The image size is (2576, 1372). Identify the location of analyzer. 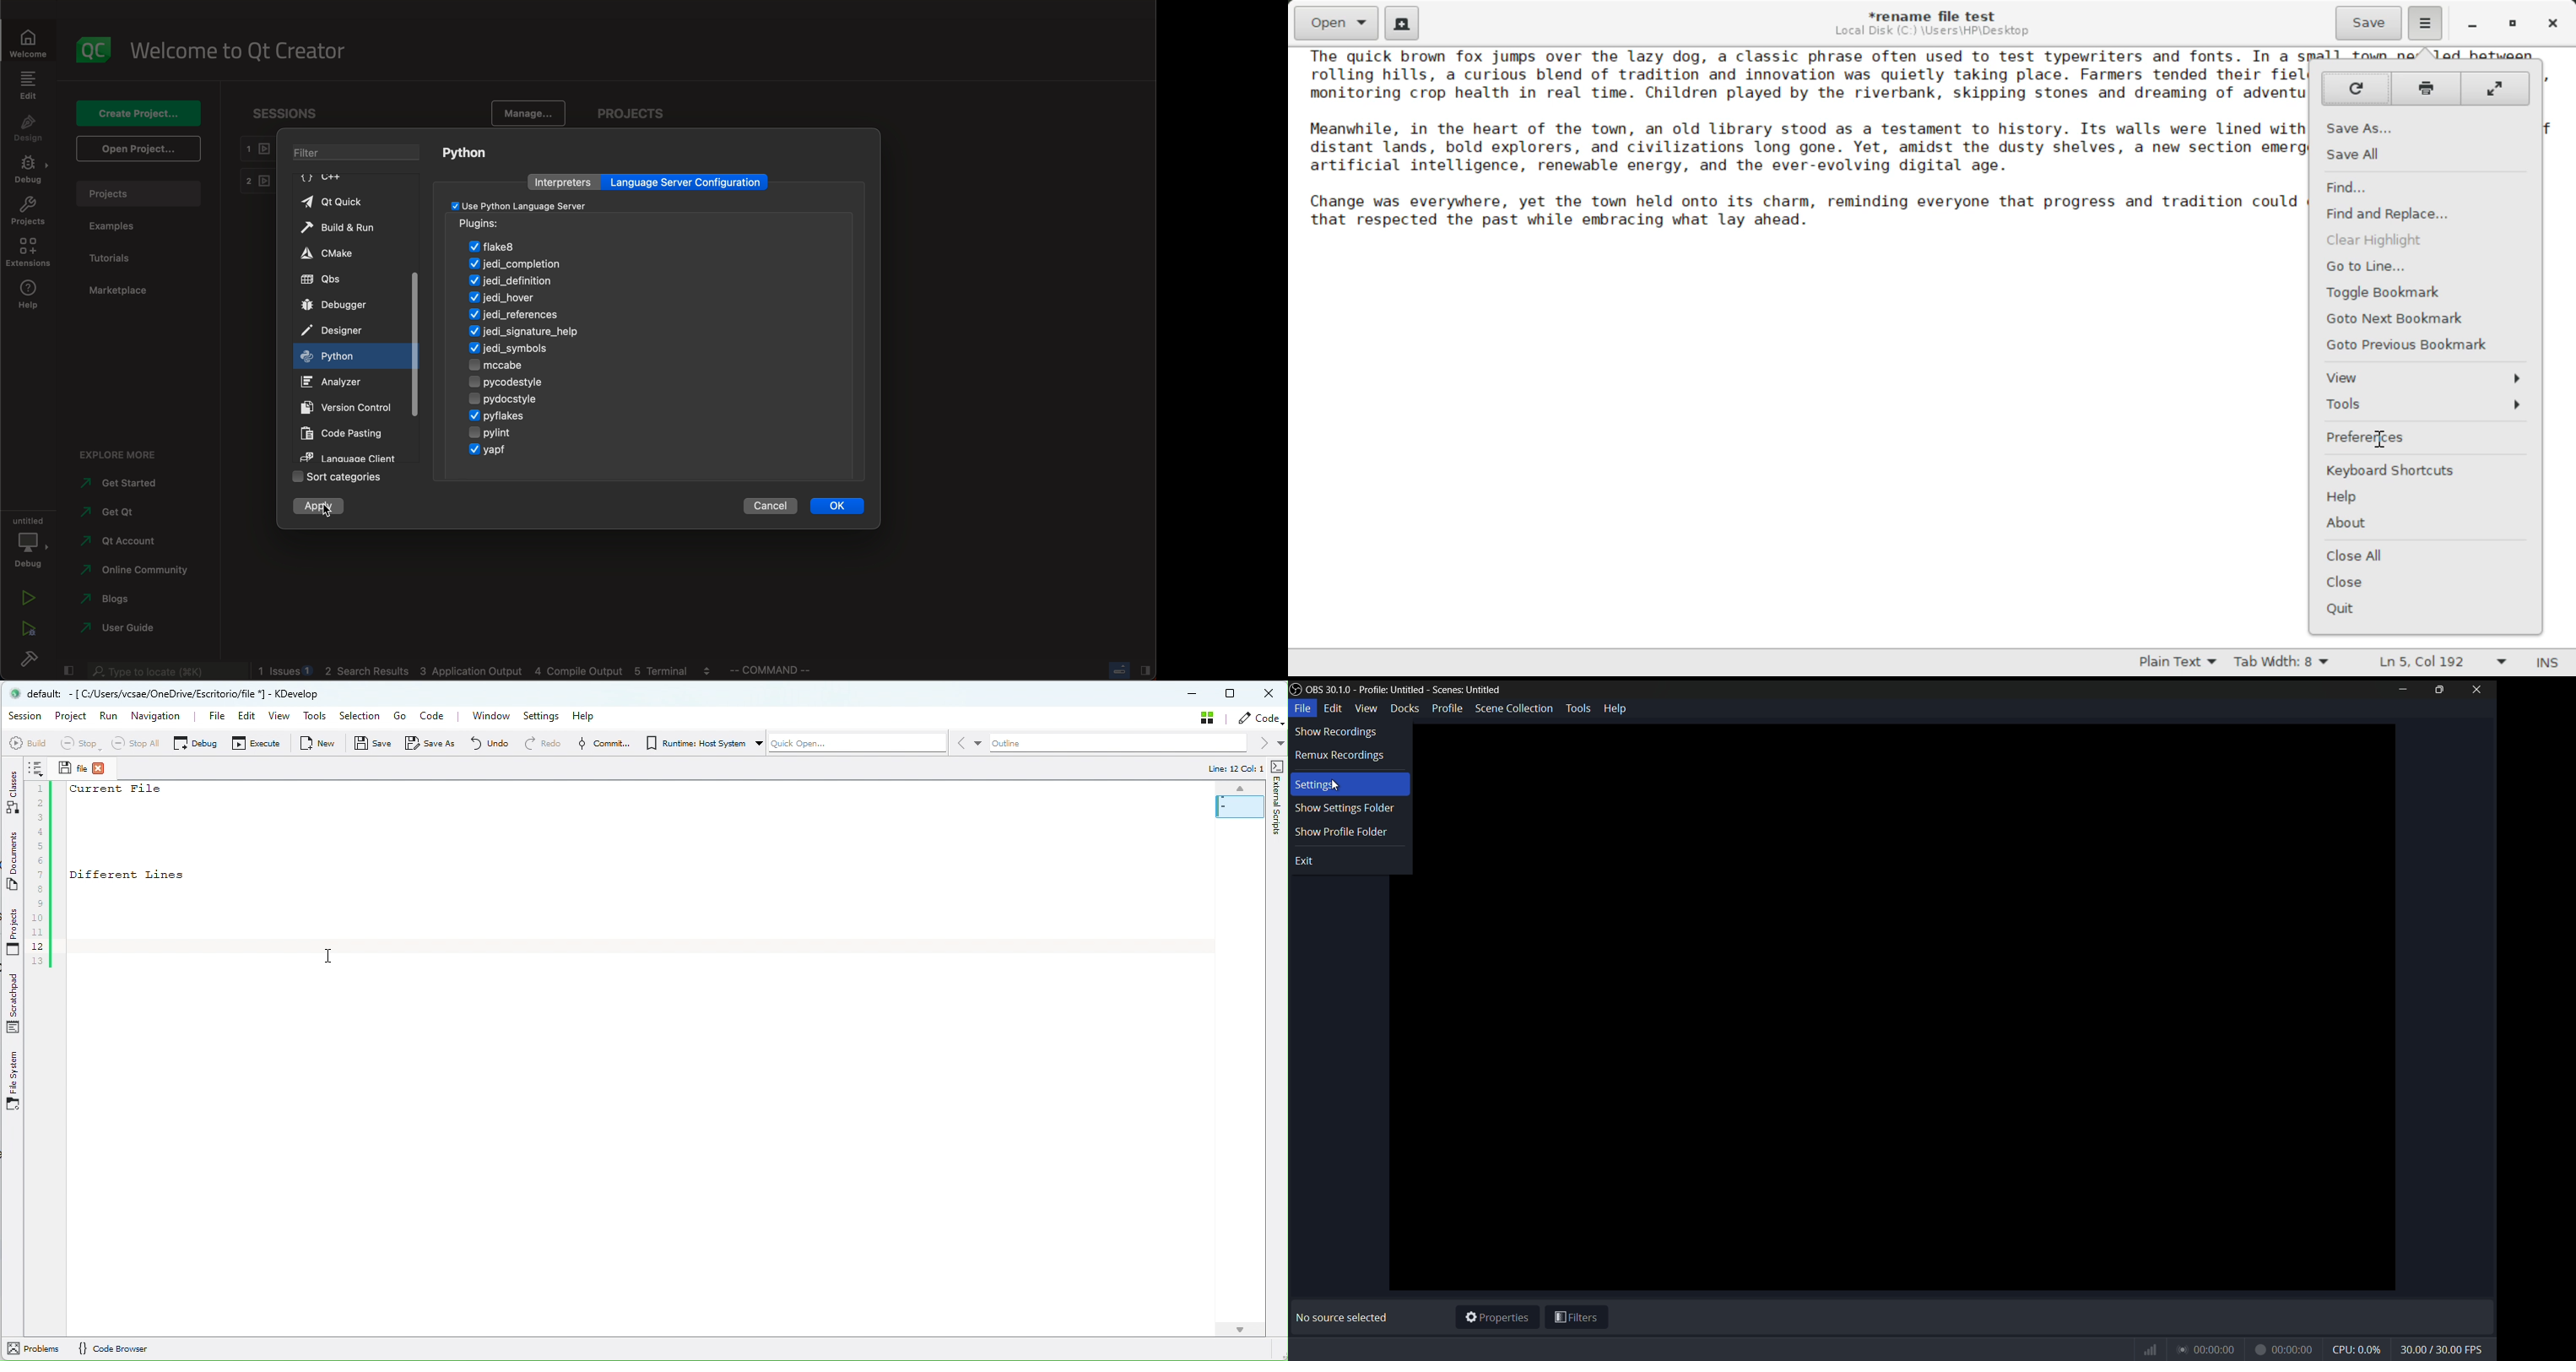
(339, 380).